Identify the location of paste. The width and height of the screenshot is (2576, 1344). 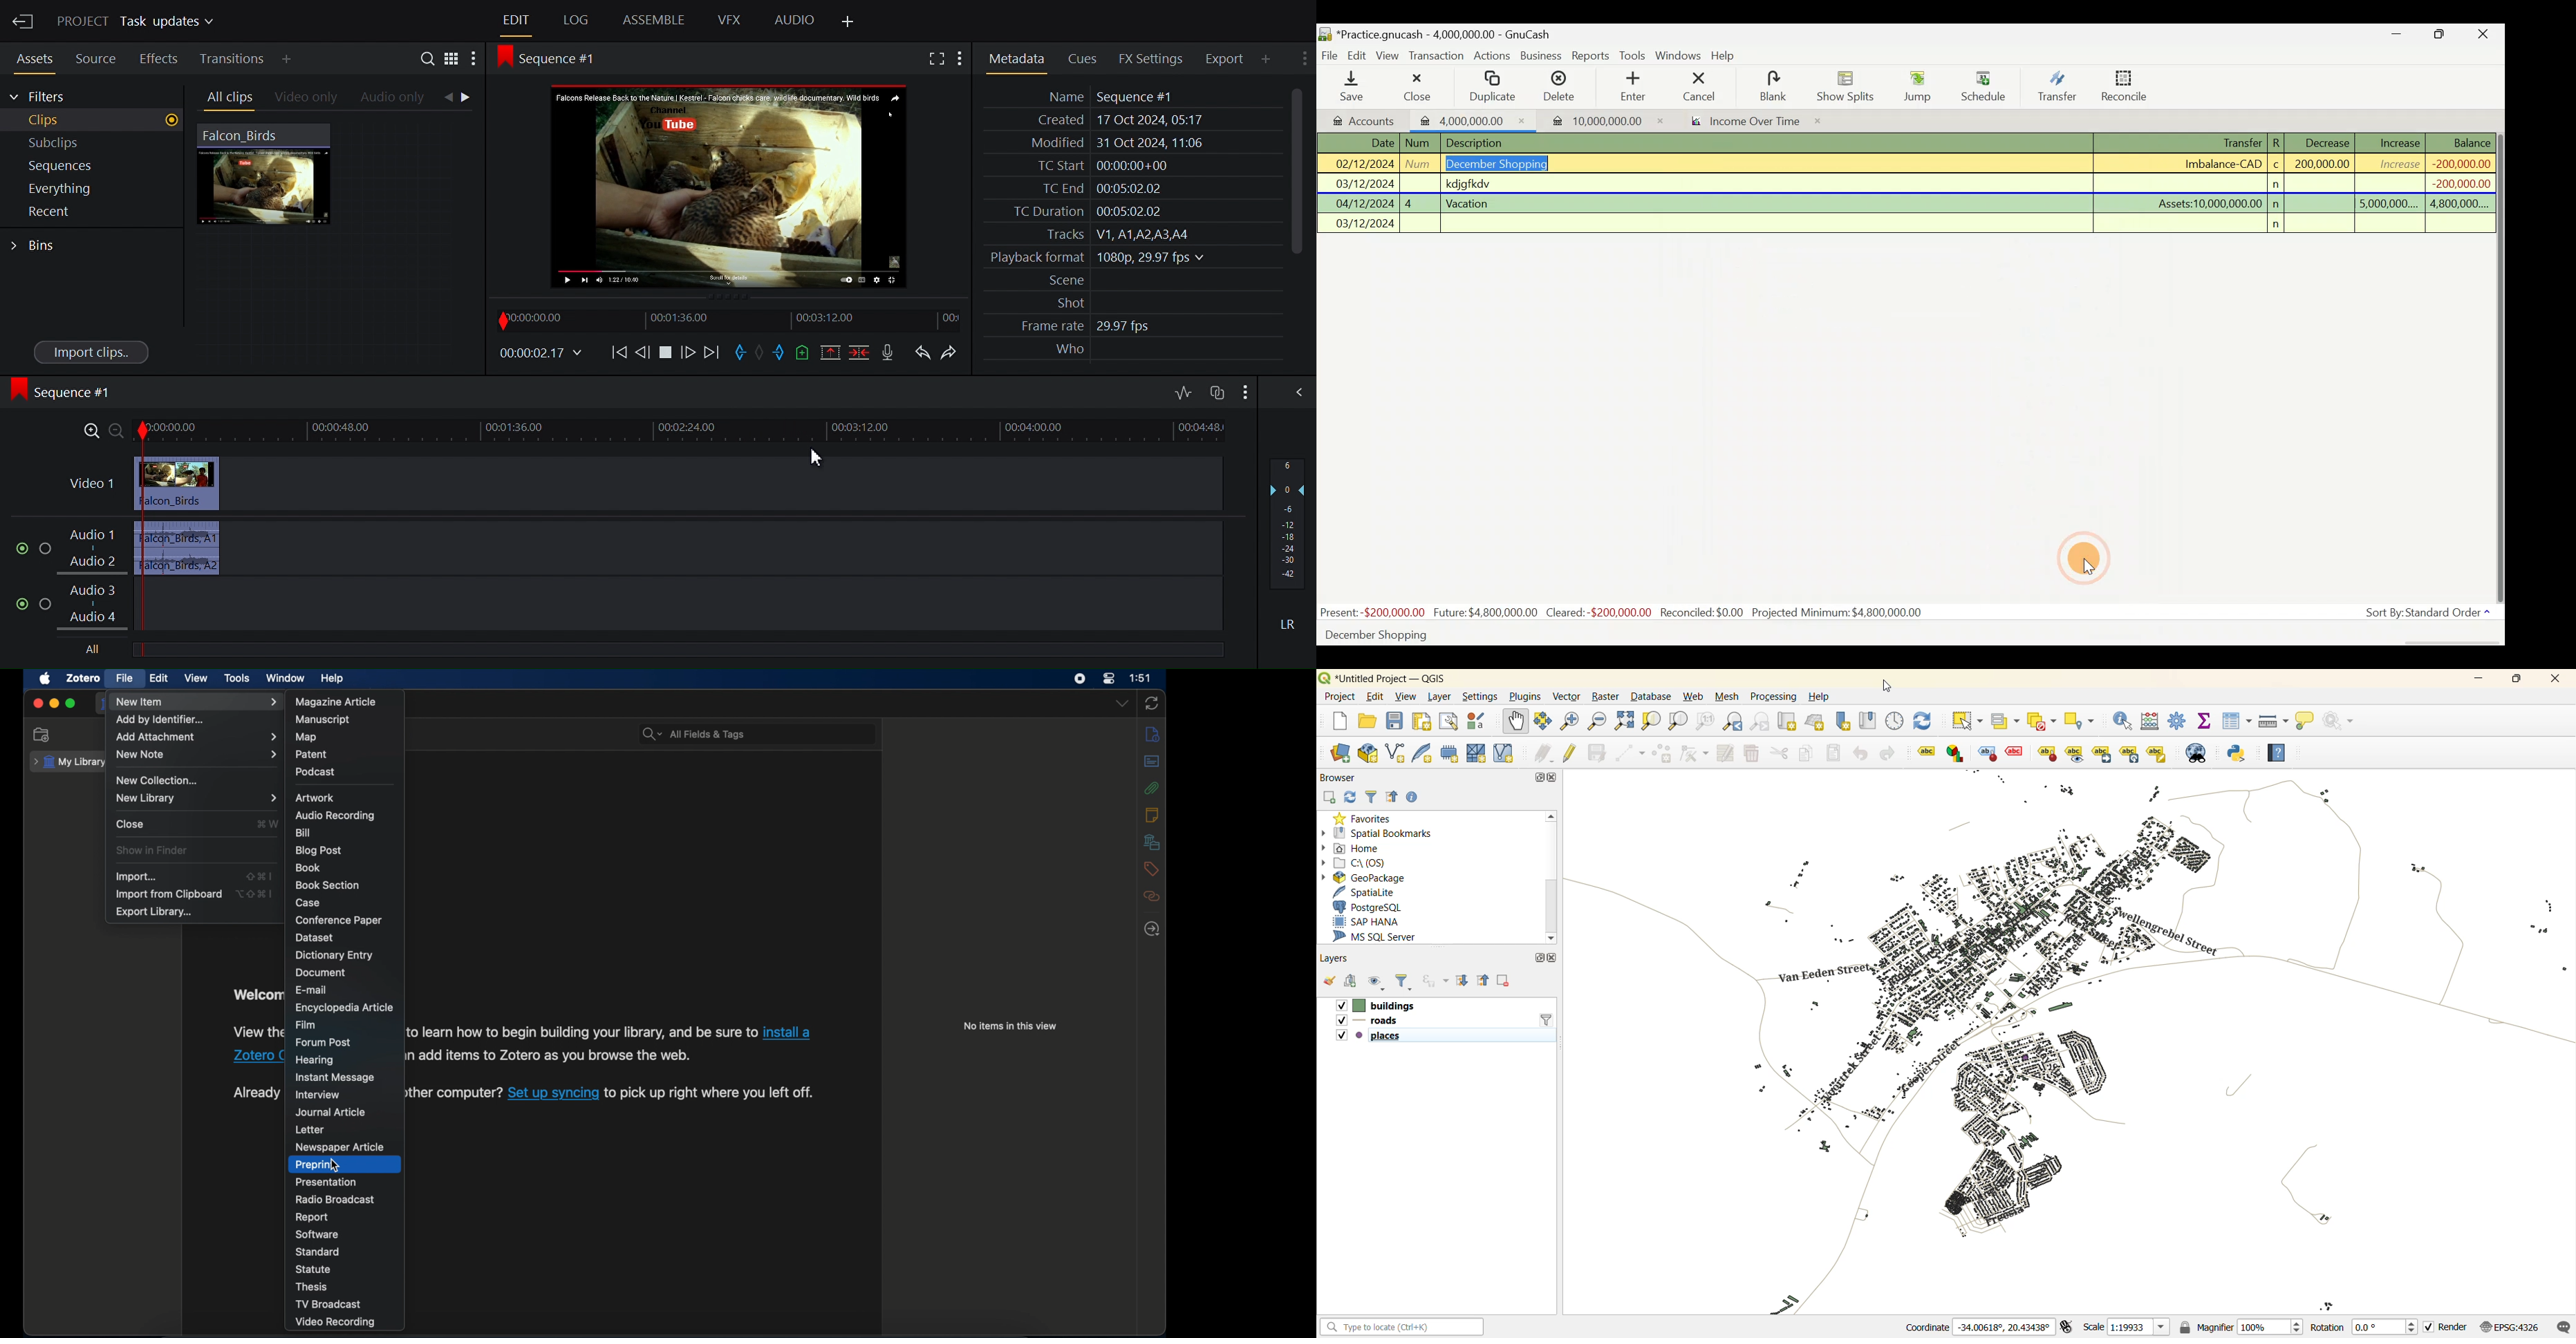
(1831, 753).